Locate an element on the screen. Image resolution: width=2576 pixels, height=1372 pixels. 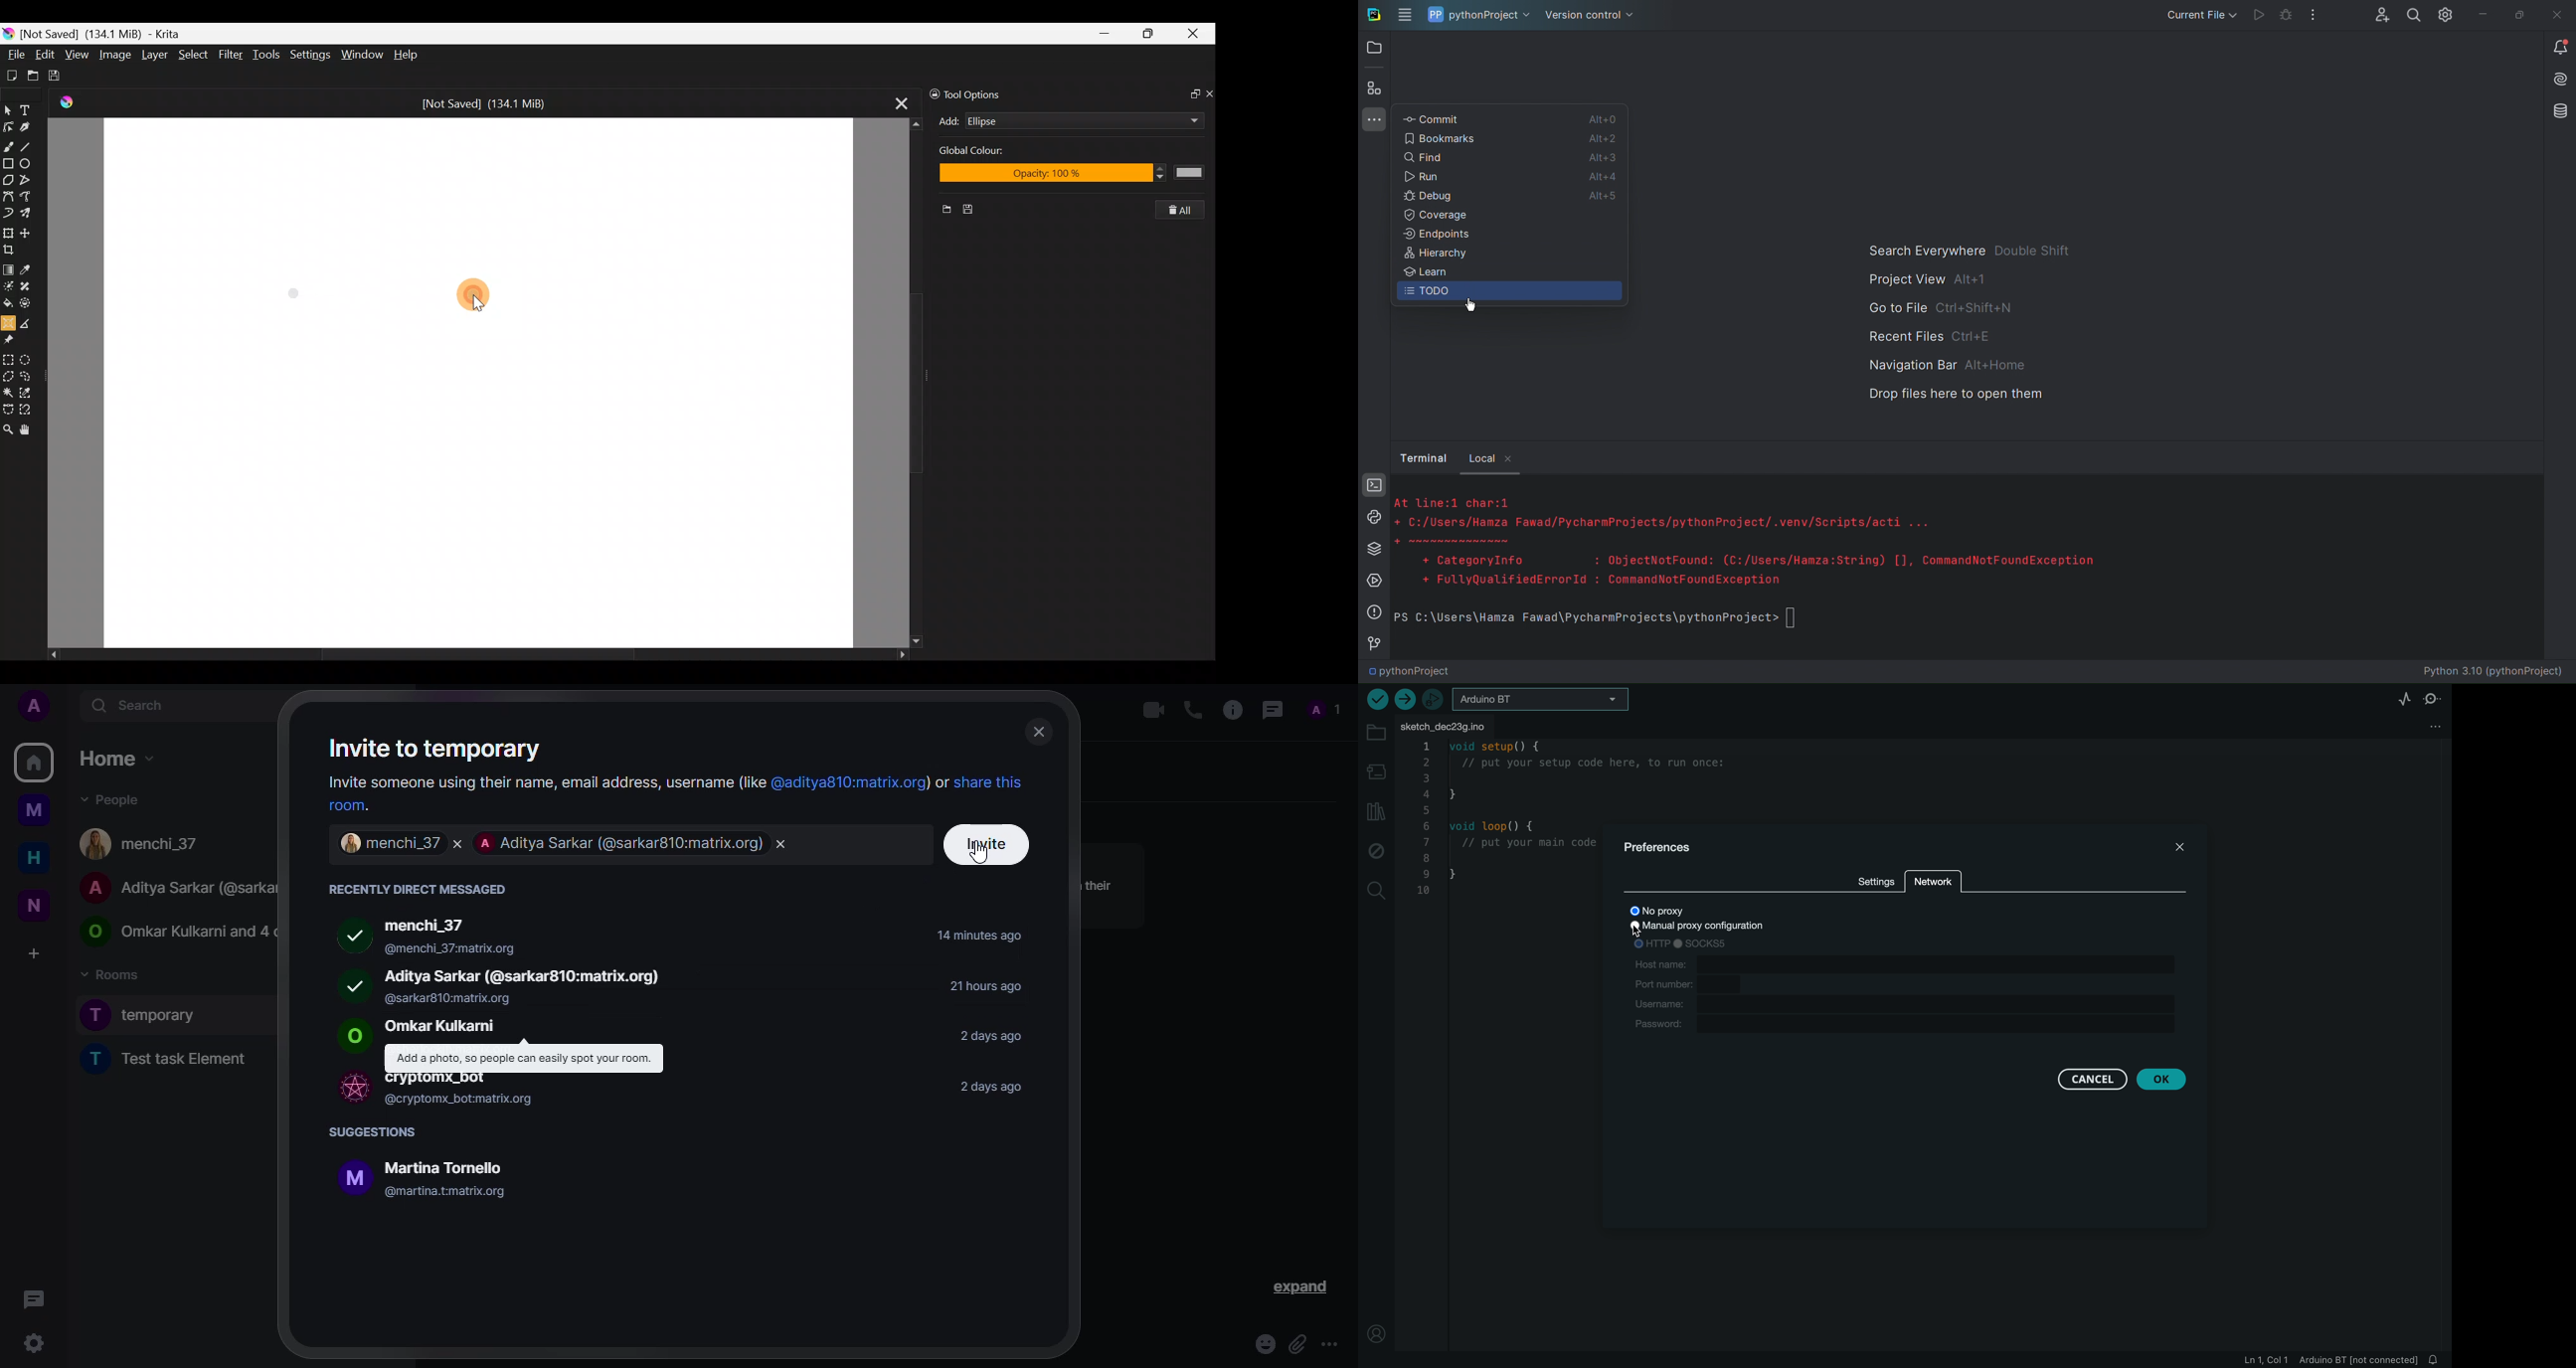
Move a layer is located at coordinates (28, 231).